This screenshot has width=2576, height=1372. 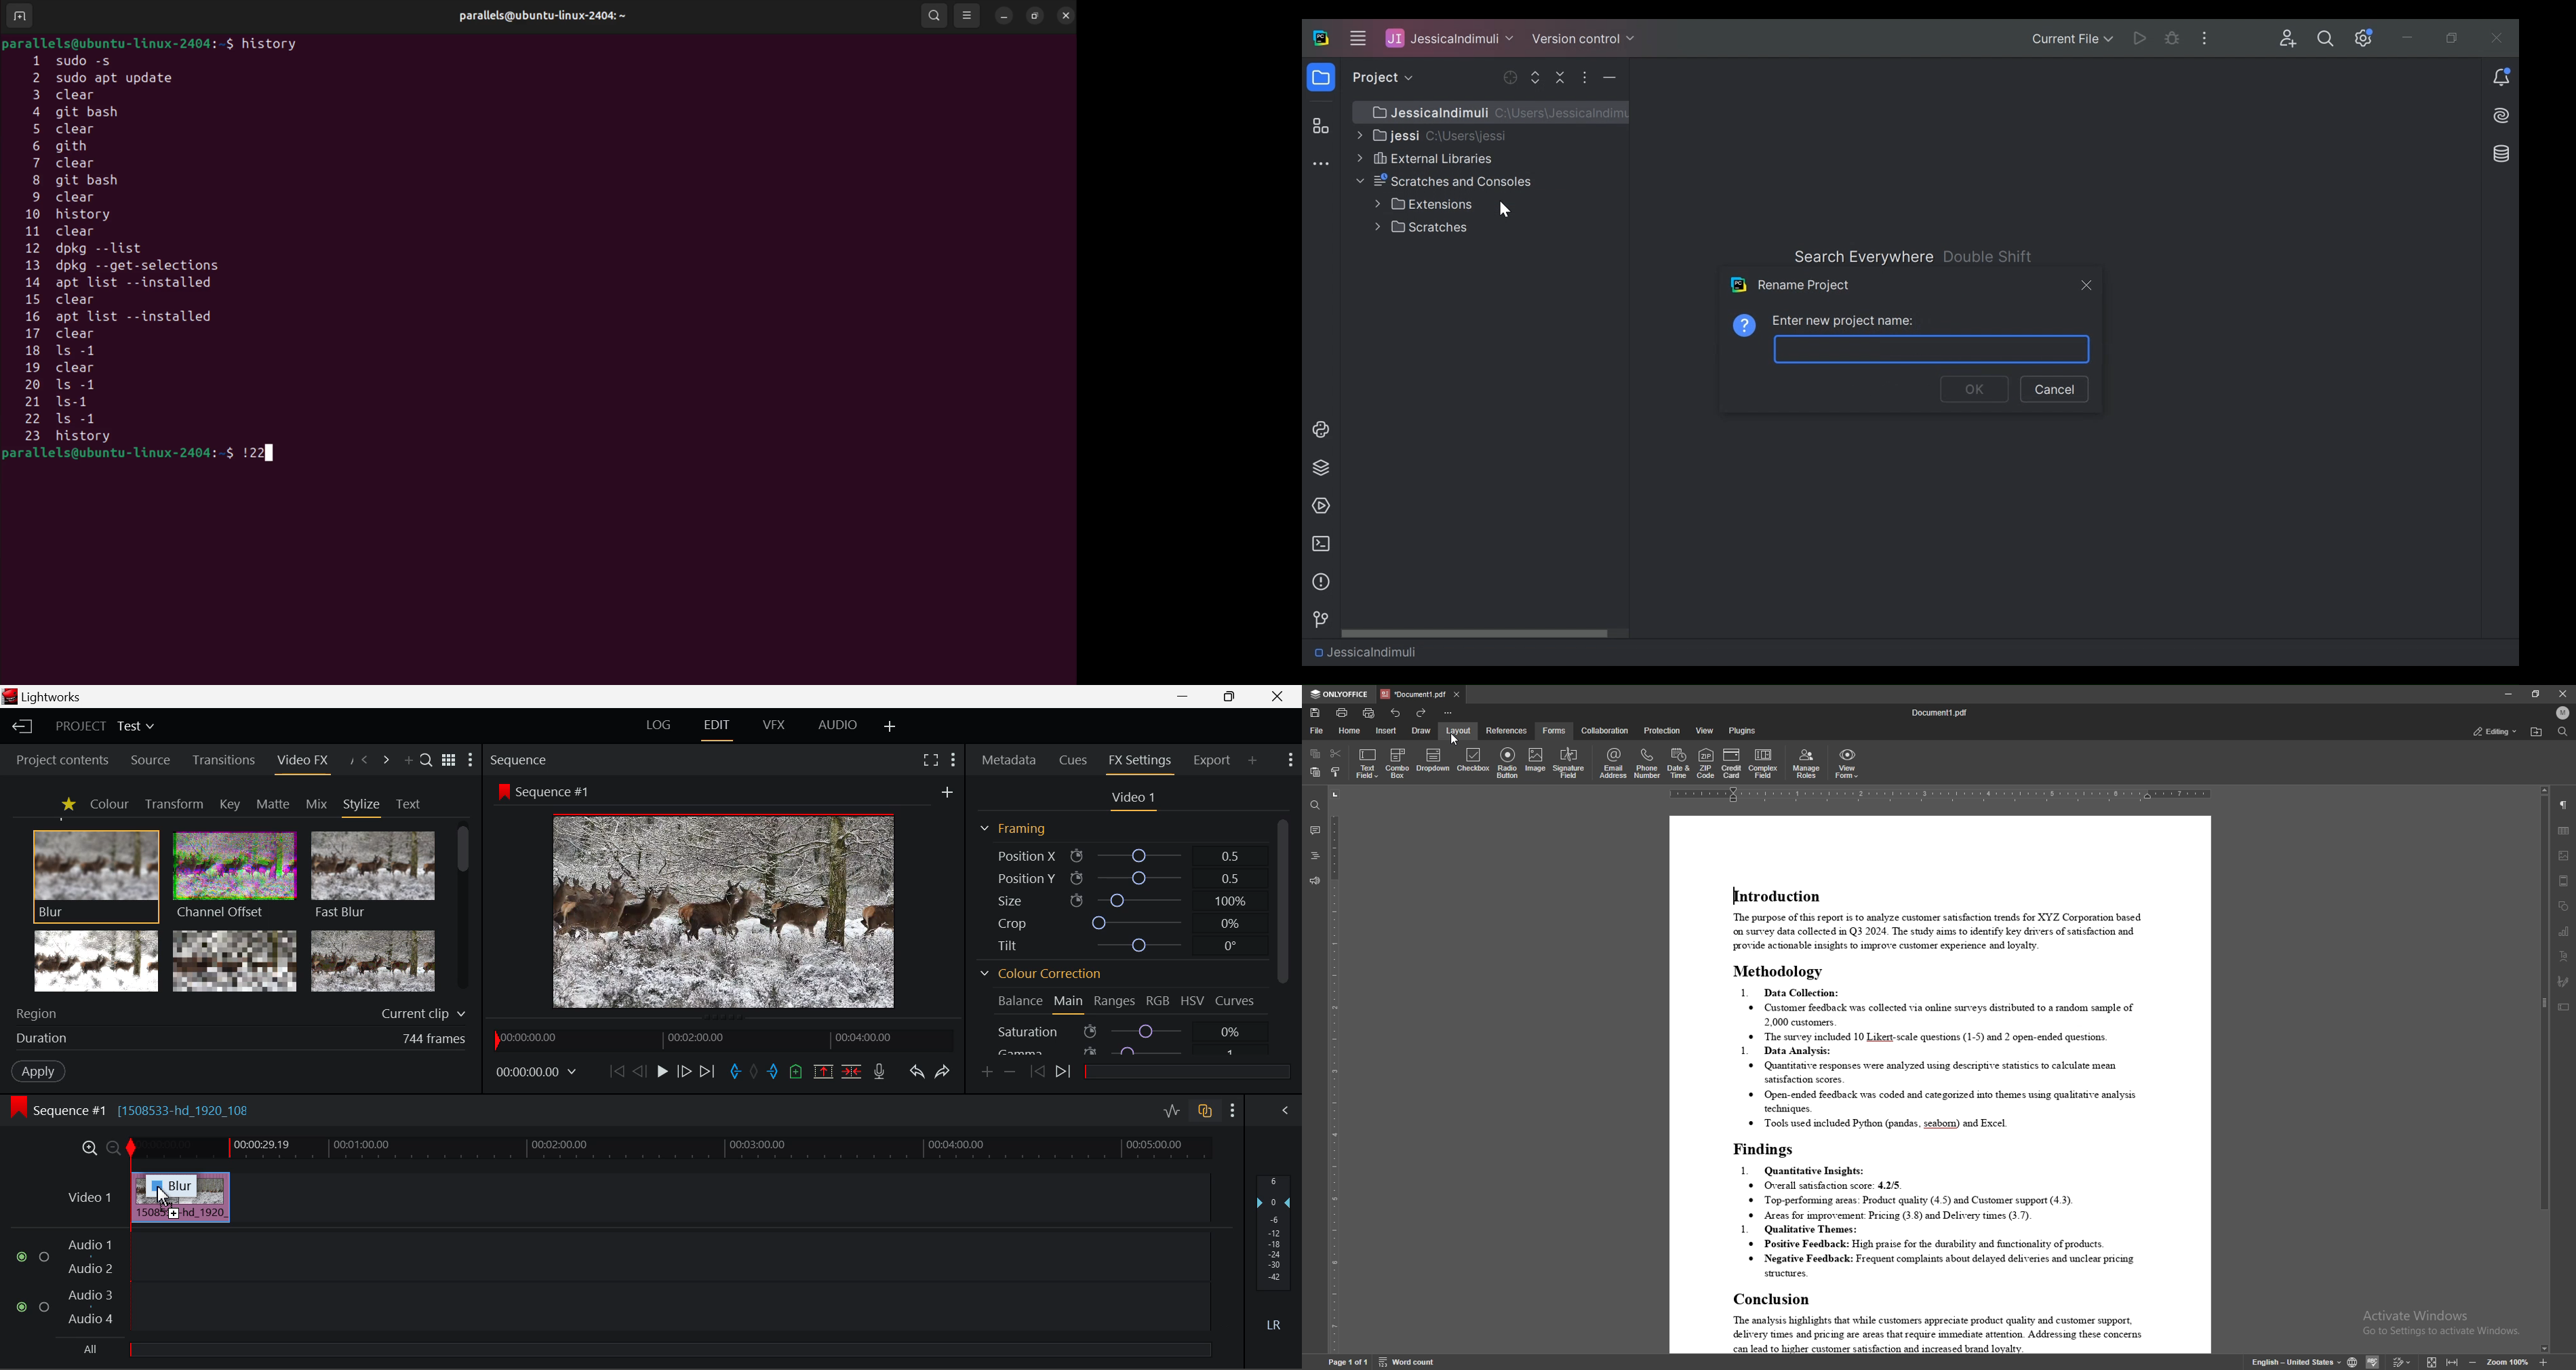 What do you see at coordinates (890, 726) in the screenshot?
I see `Add Layout` at bounding box center [890, 726].